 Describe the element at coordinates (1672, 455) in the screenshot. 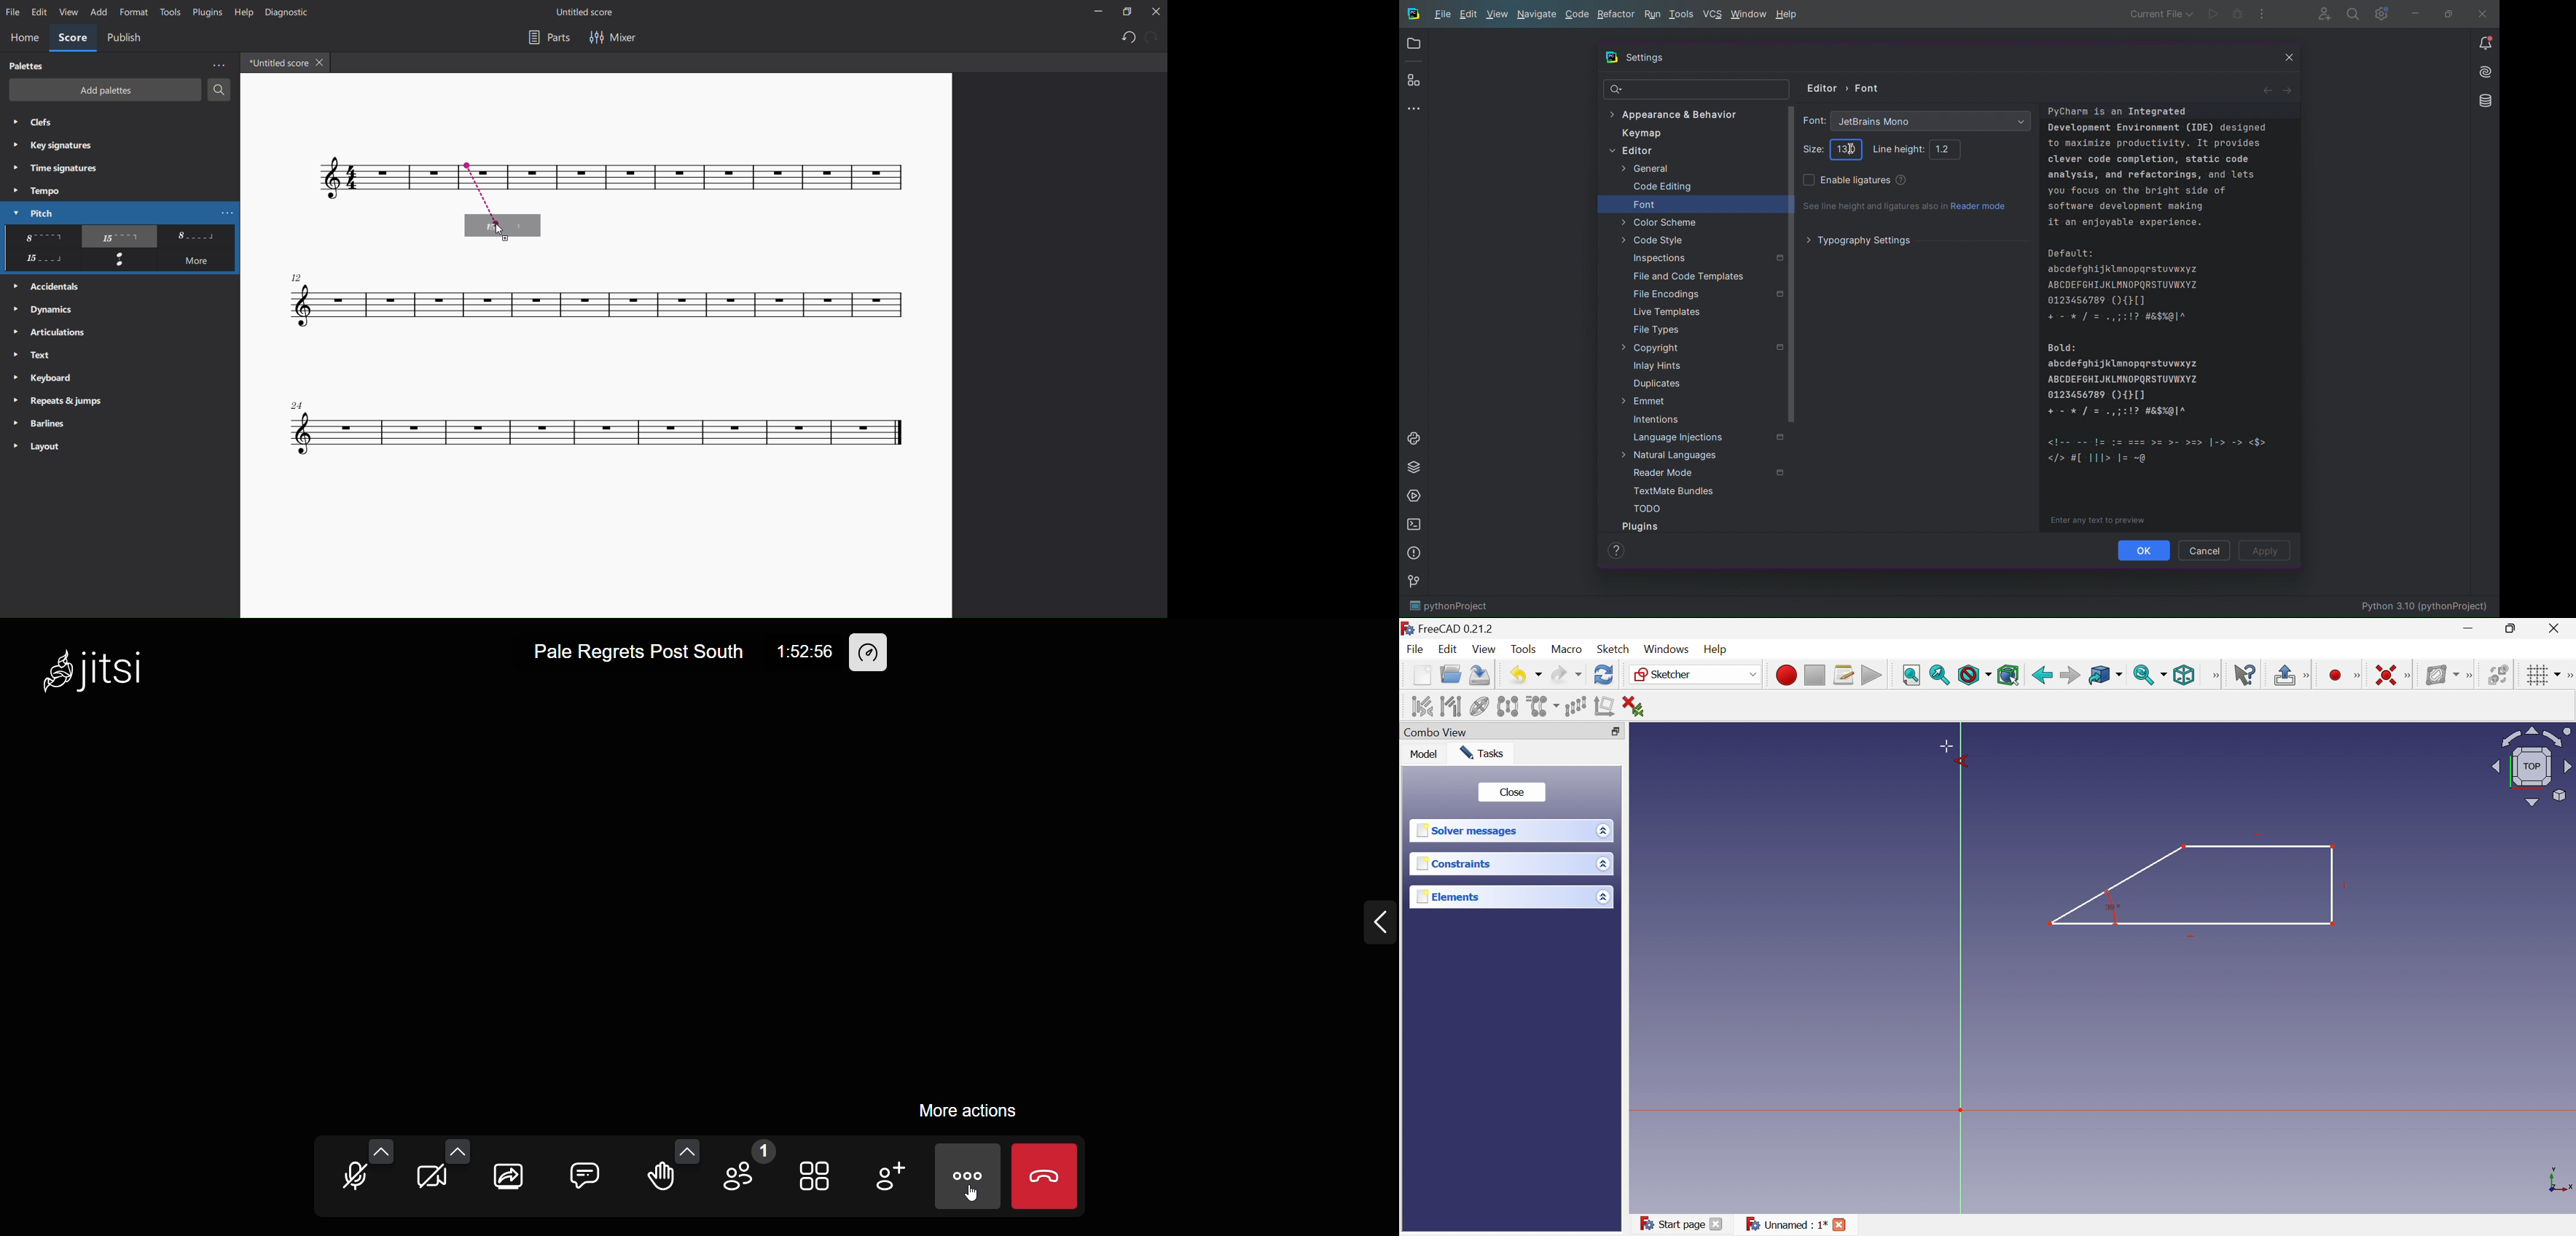

I see `Natural Languages` at that location.